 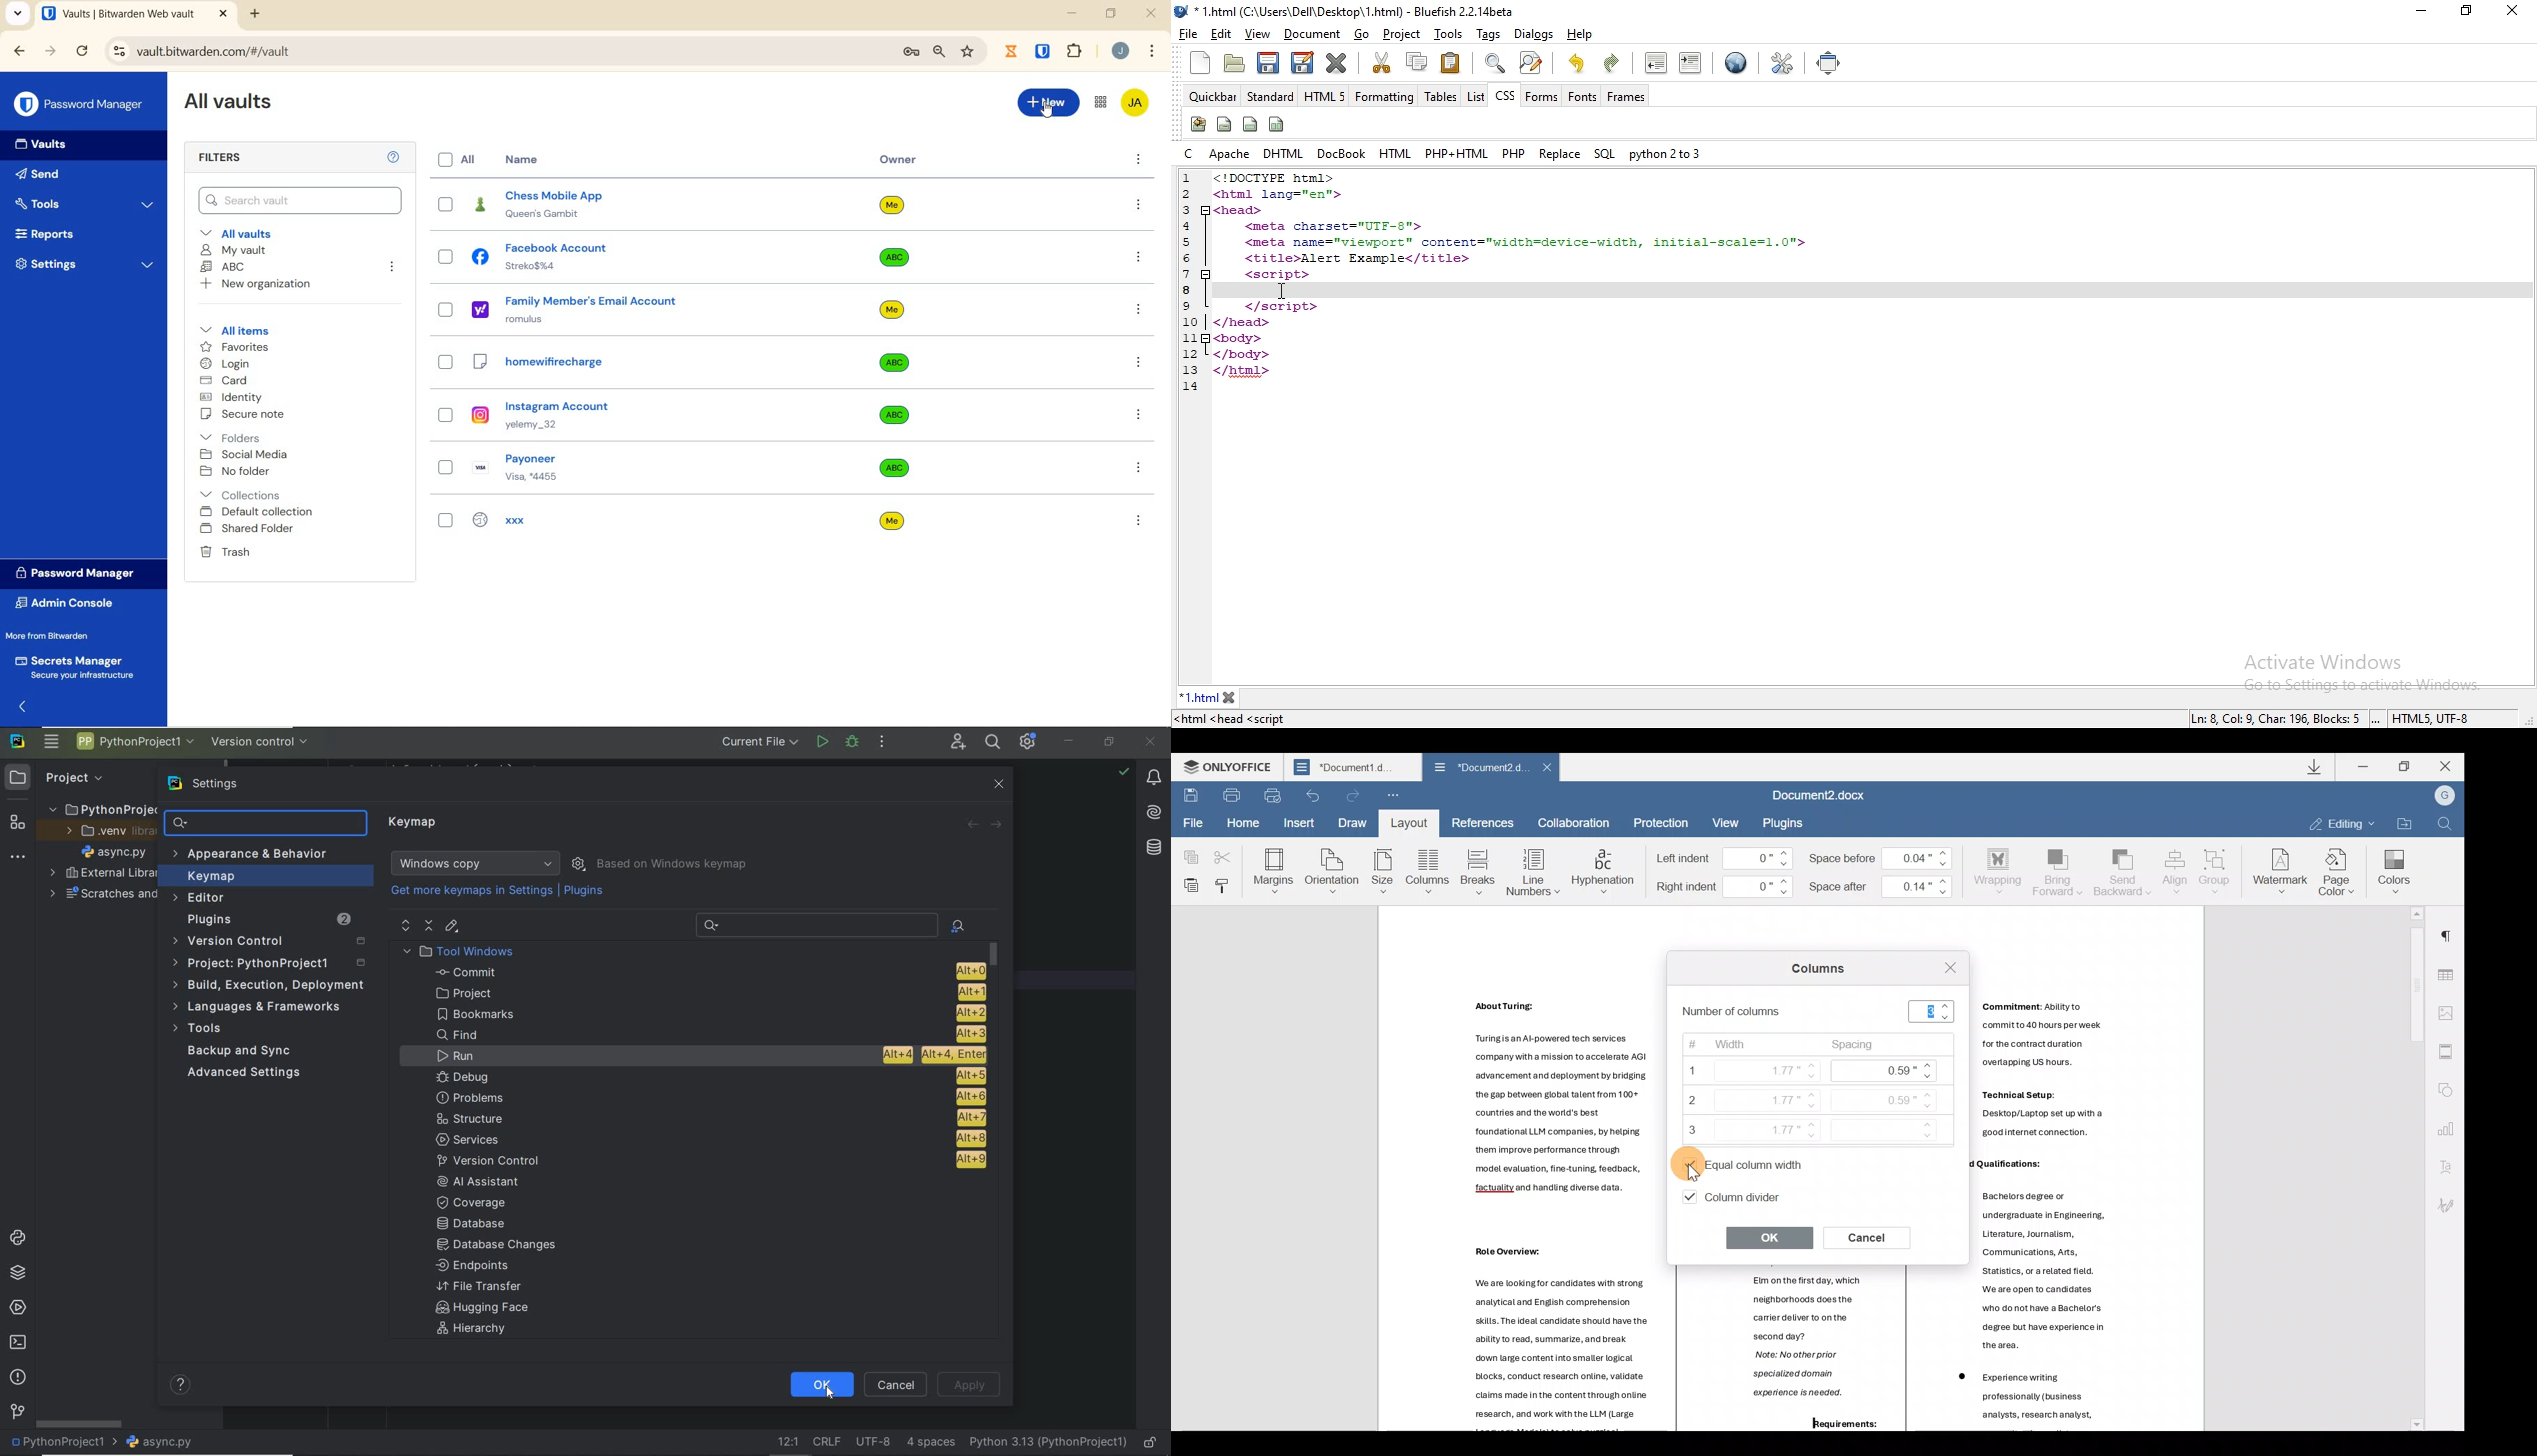 What do you see at coordinates (1894, 1089) in the screenshot?
I see `Spacing` at bounding box center [1894, 1089].